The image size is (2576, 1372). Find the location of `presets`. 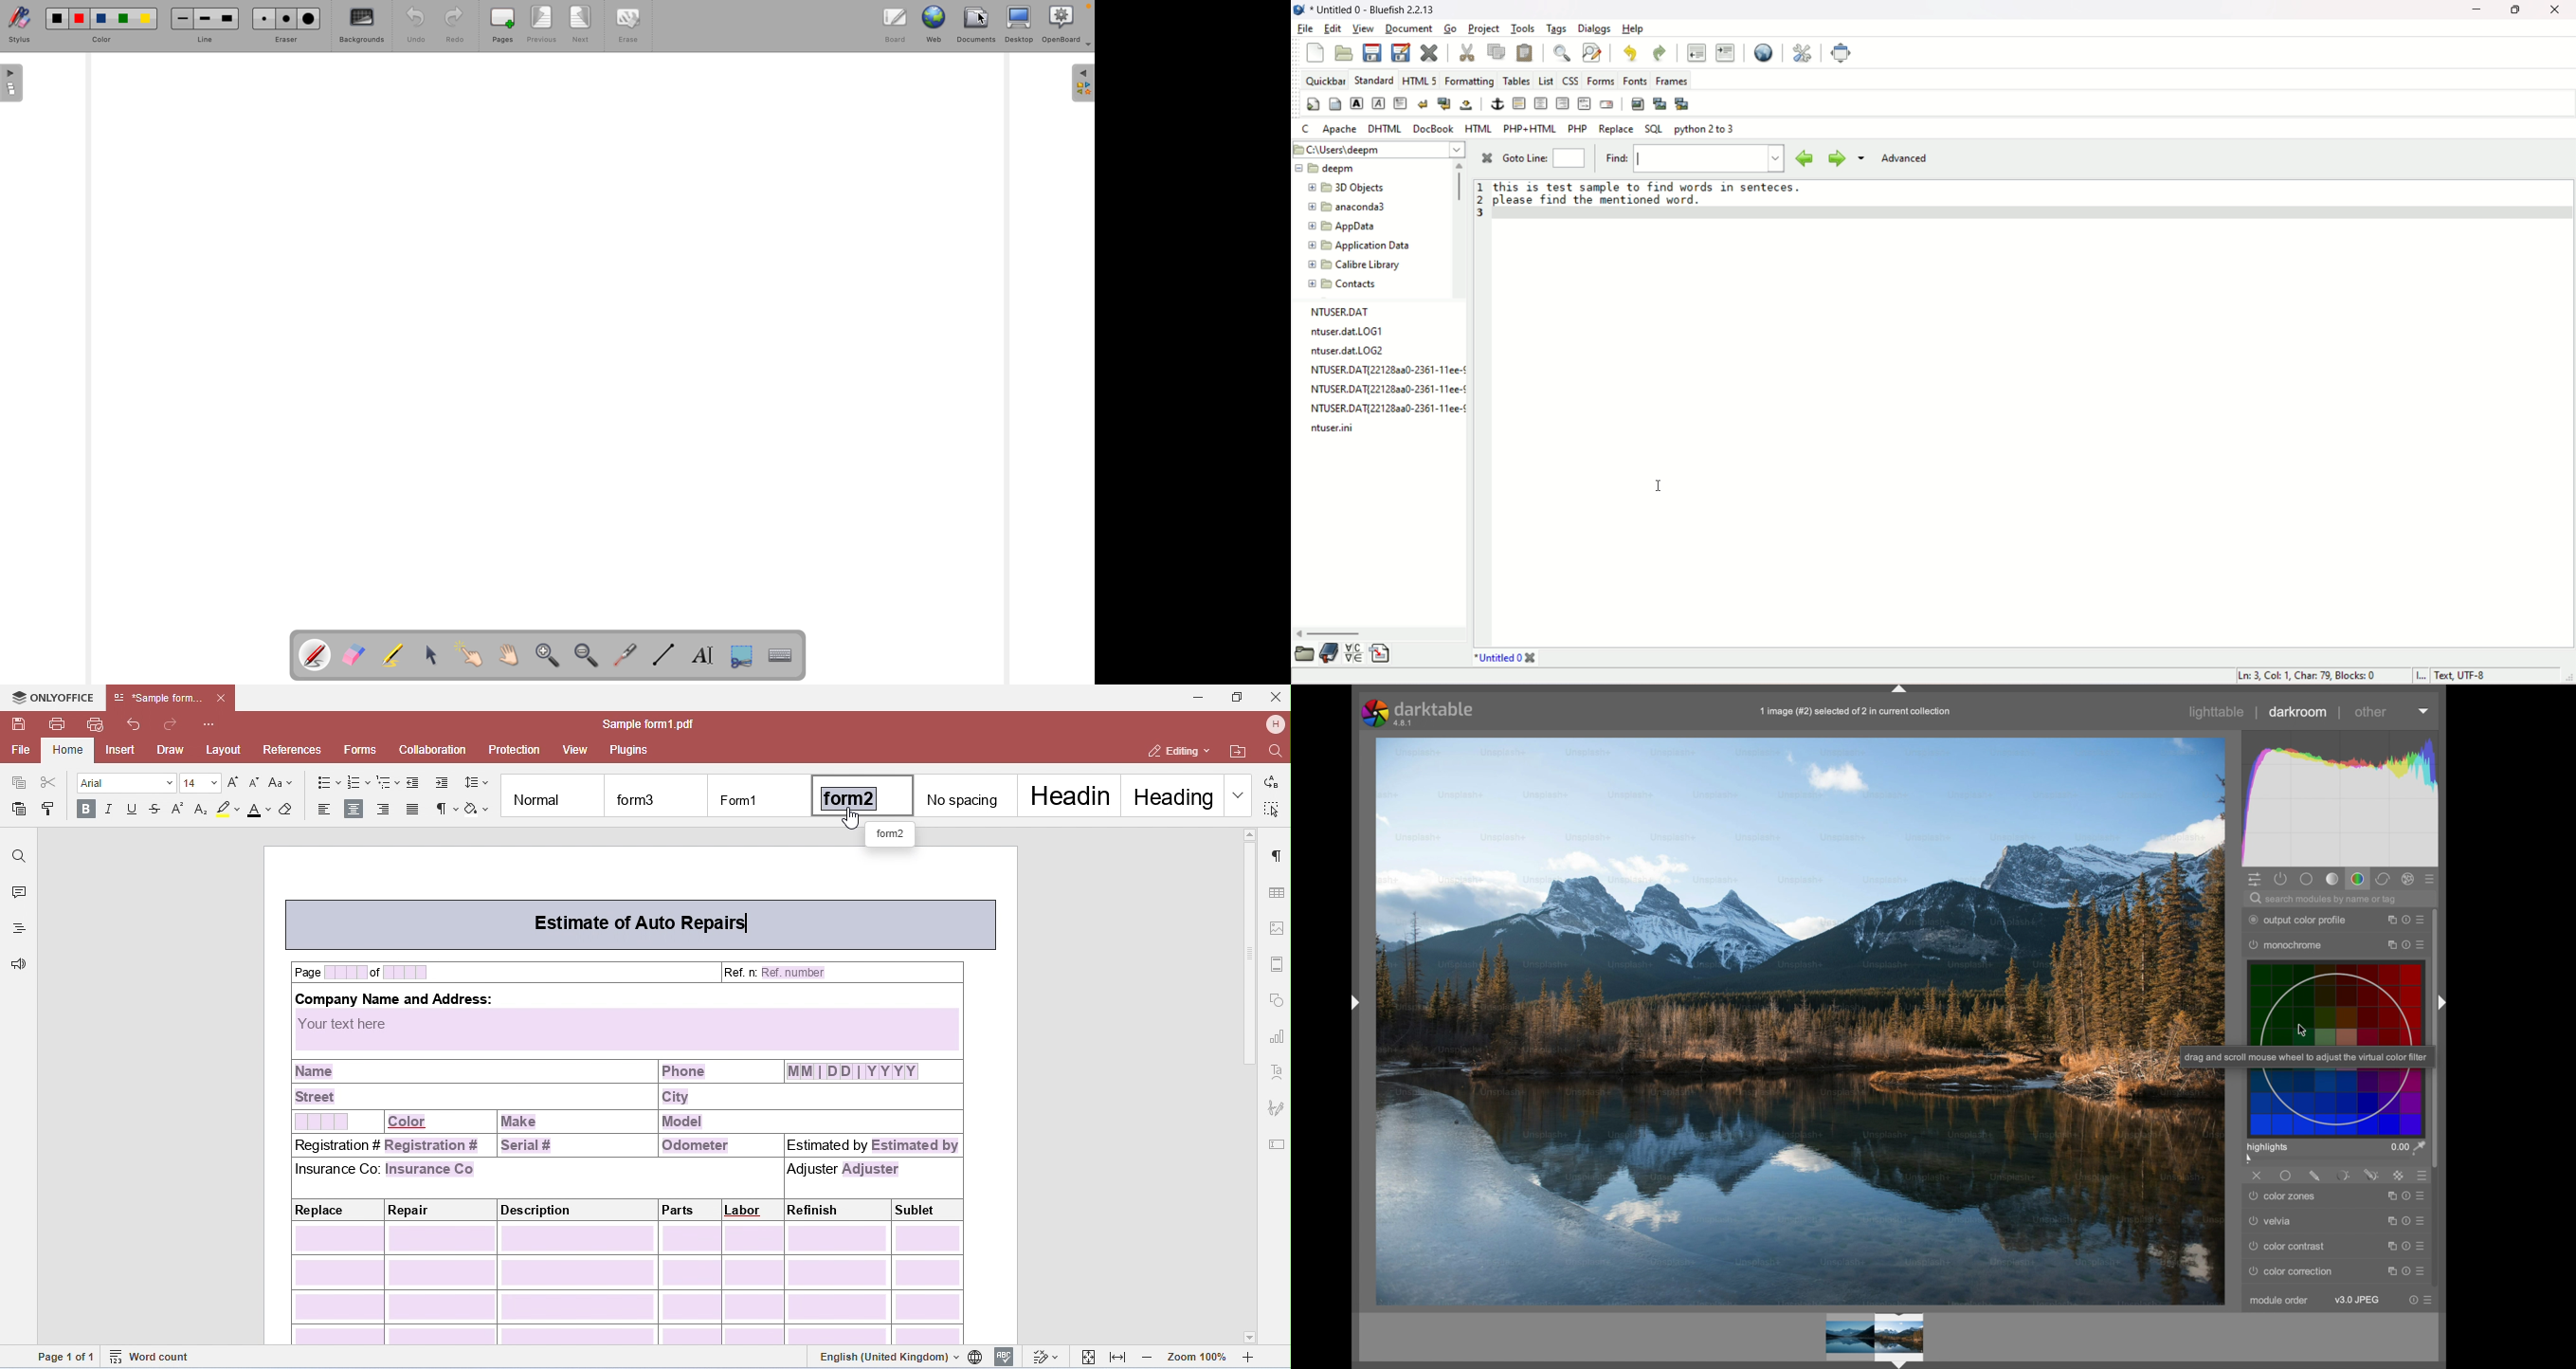

presets is located at coordinates (2424, 1245).